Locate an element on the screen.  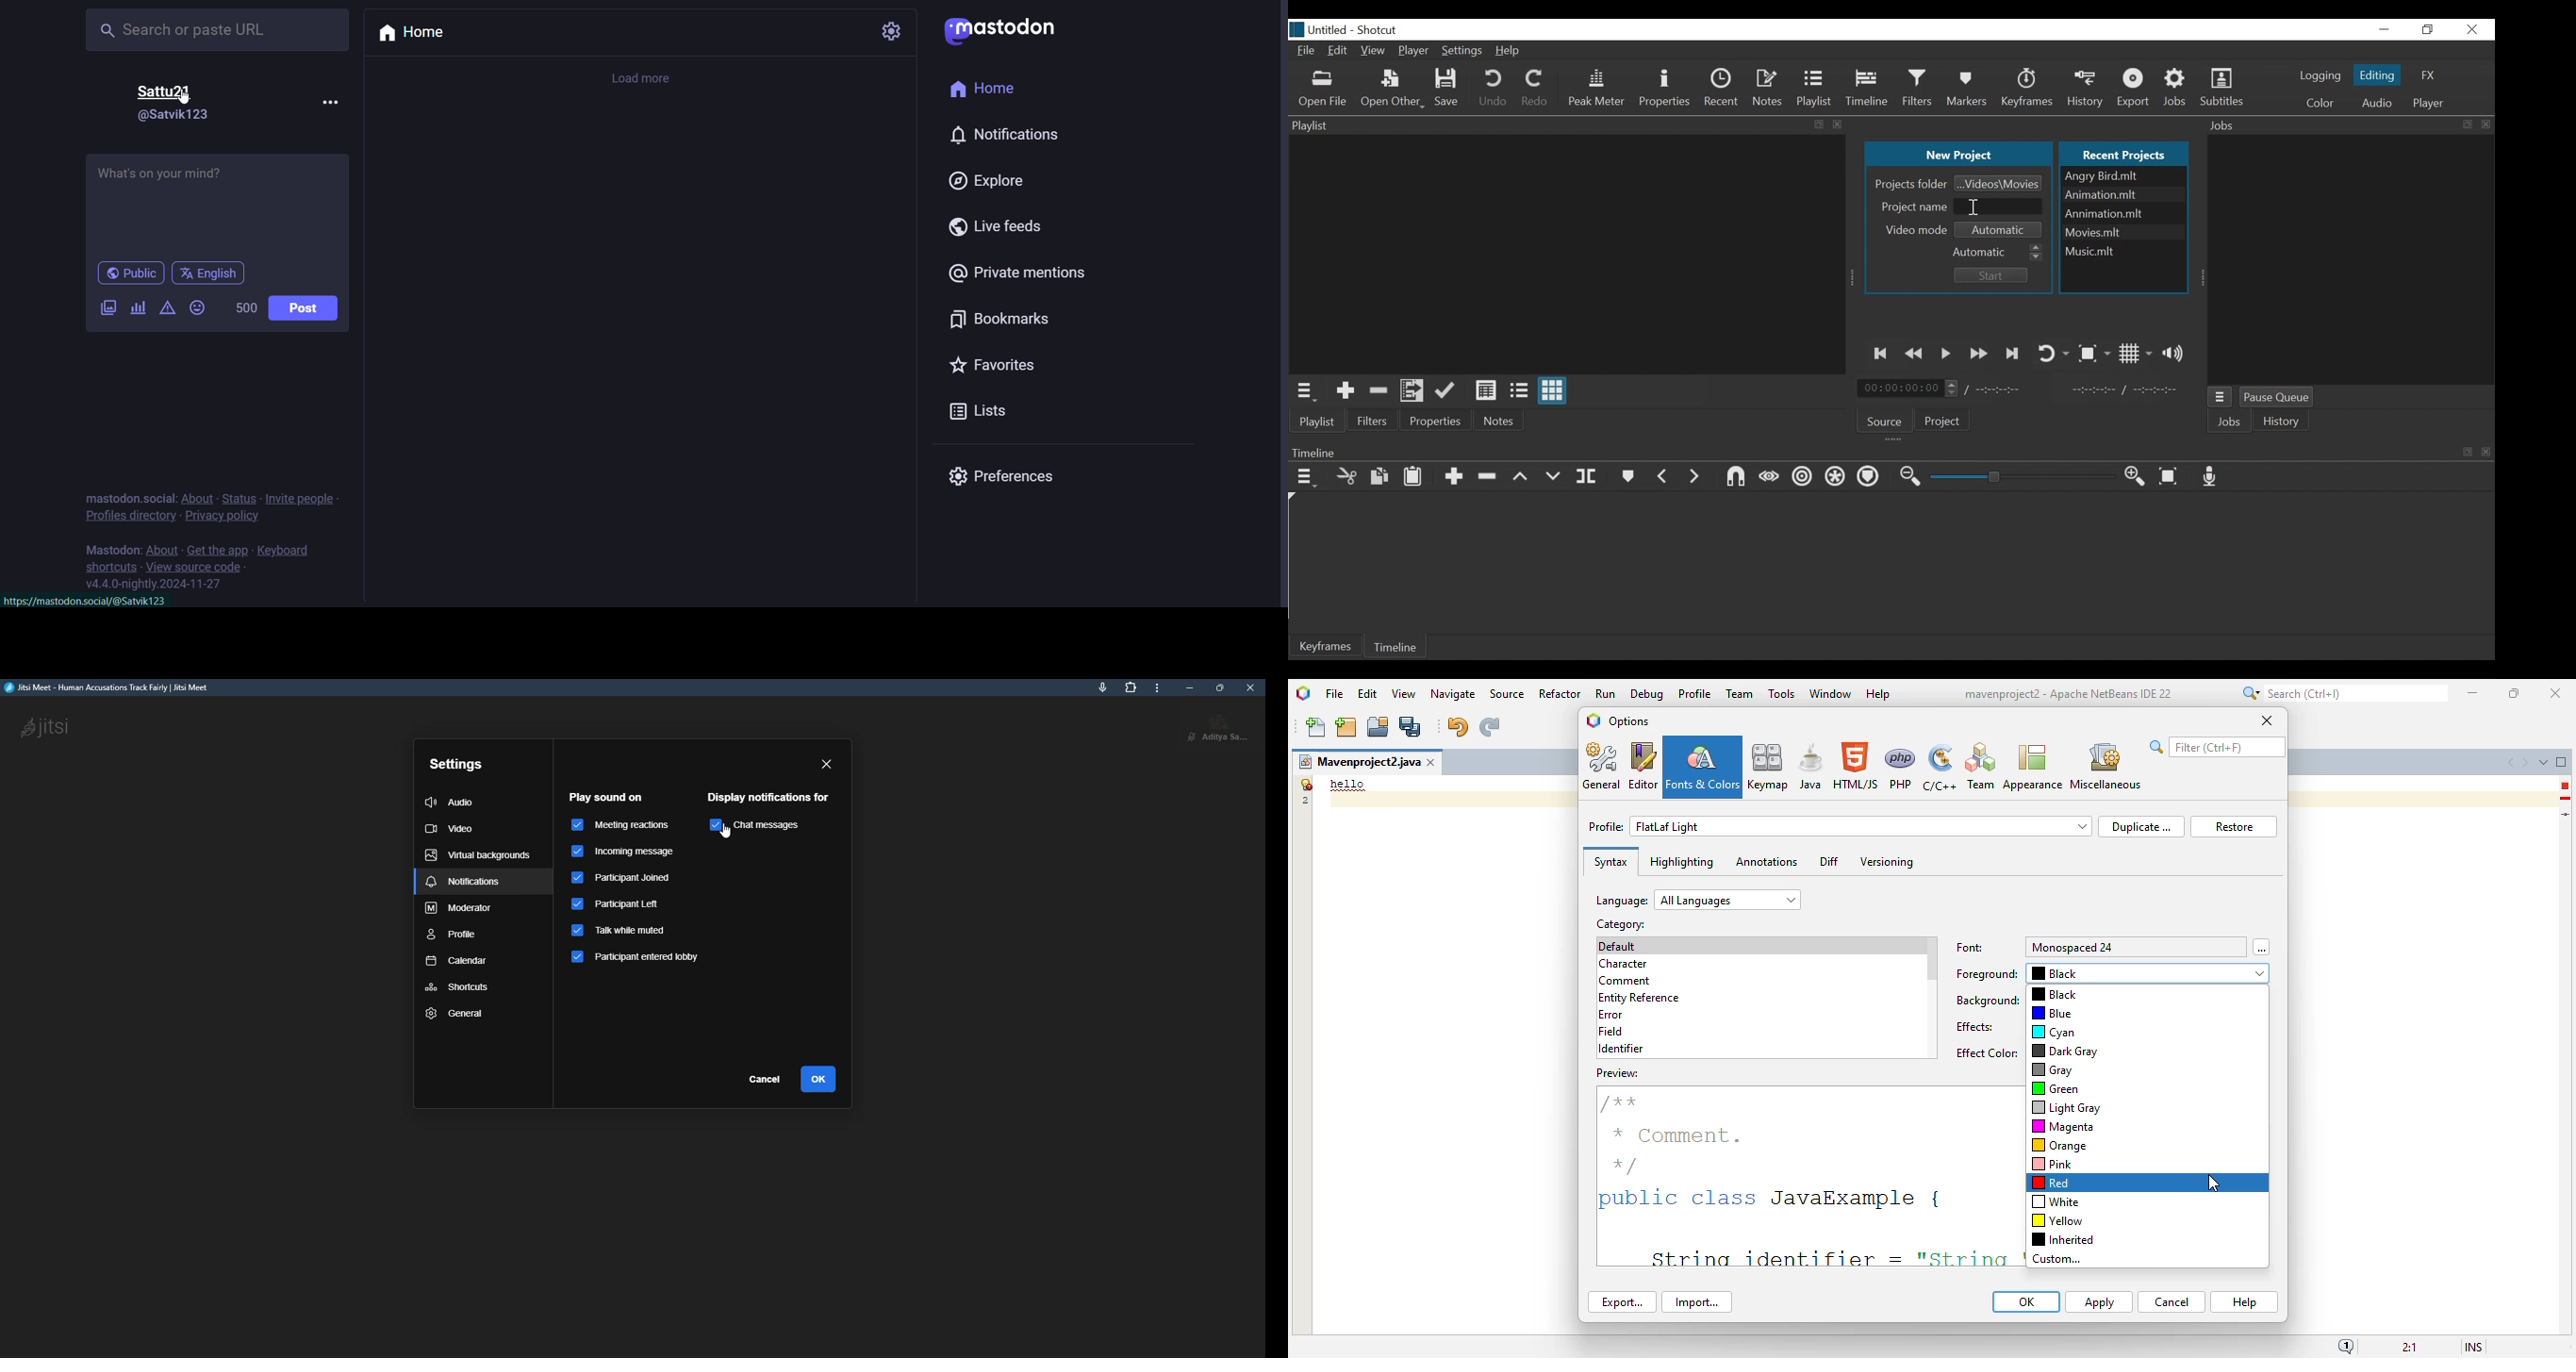
status is located at coordinates (238, 499).